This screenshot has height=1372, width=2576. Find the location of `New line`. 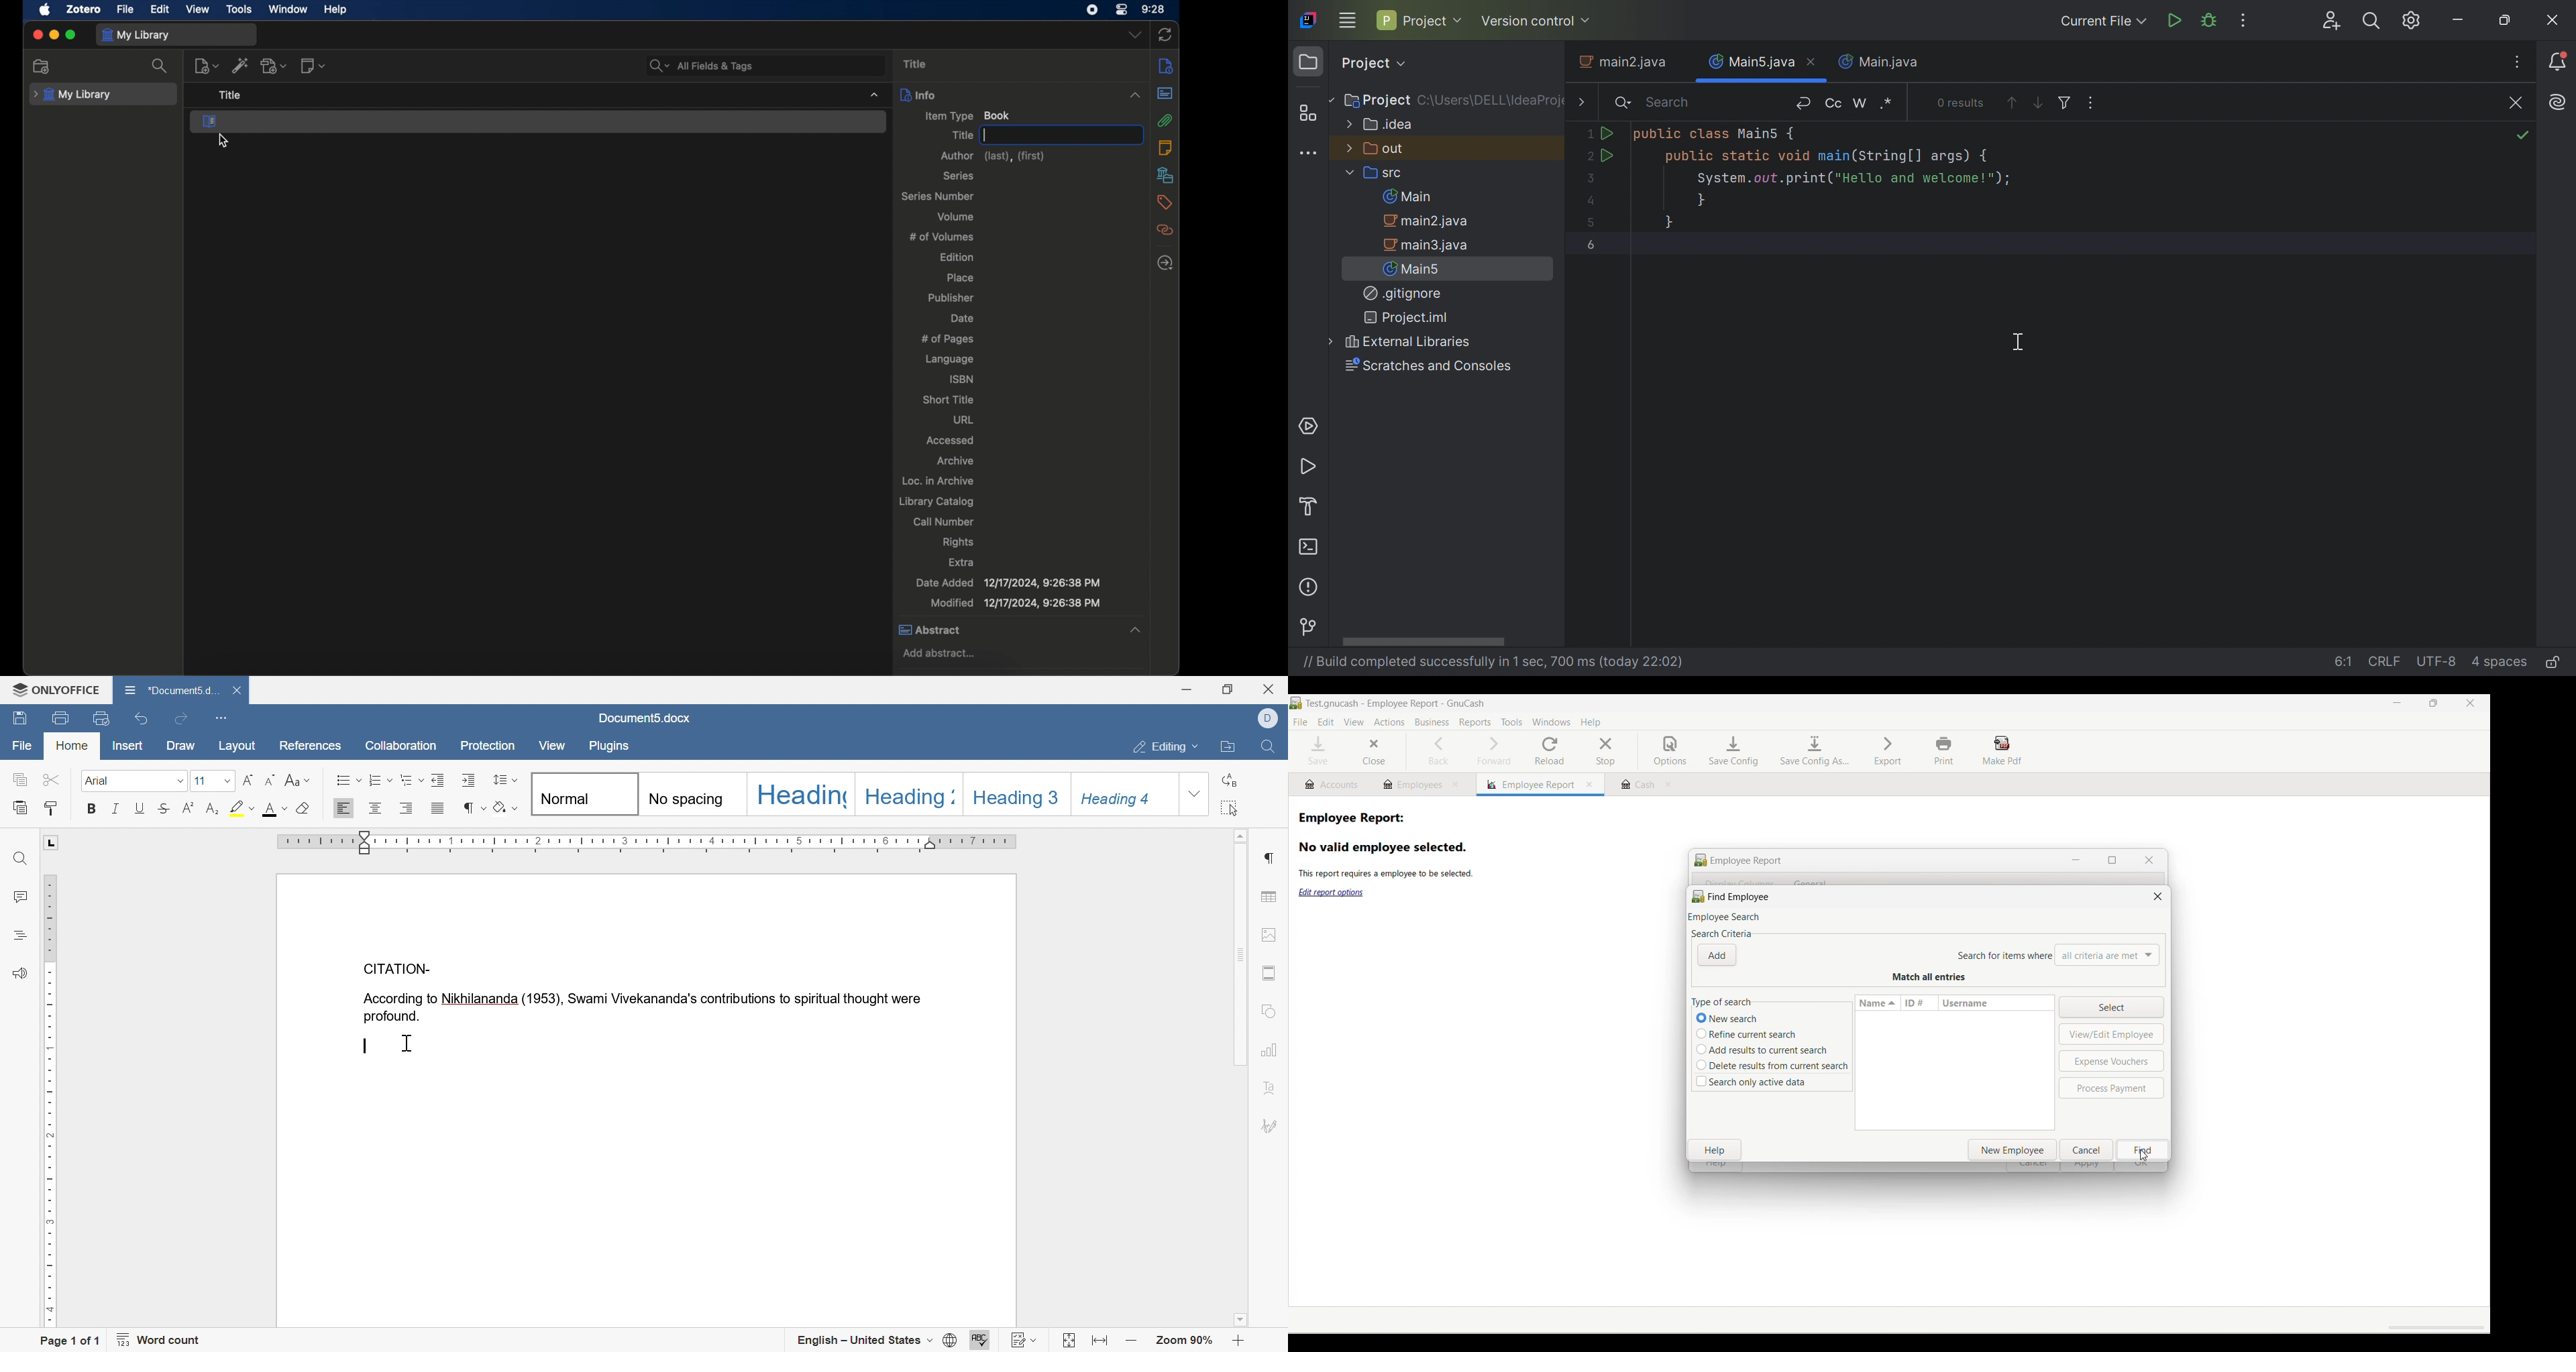

New line is located at coordinates (1807, 103).